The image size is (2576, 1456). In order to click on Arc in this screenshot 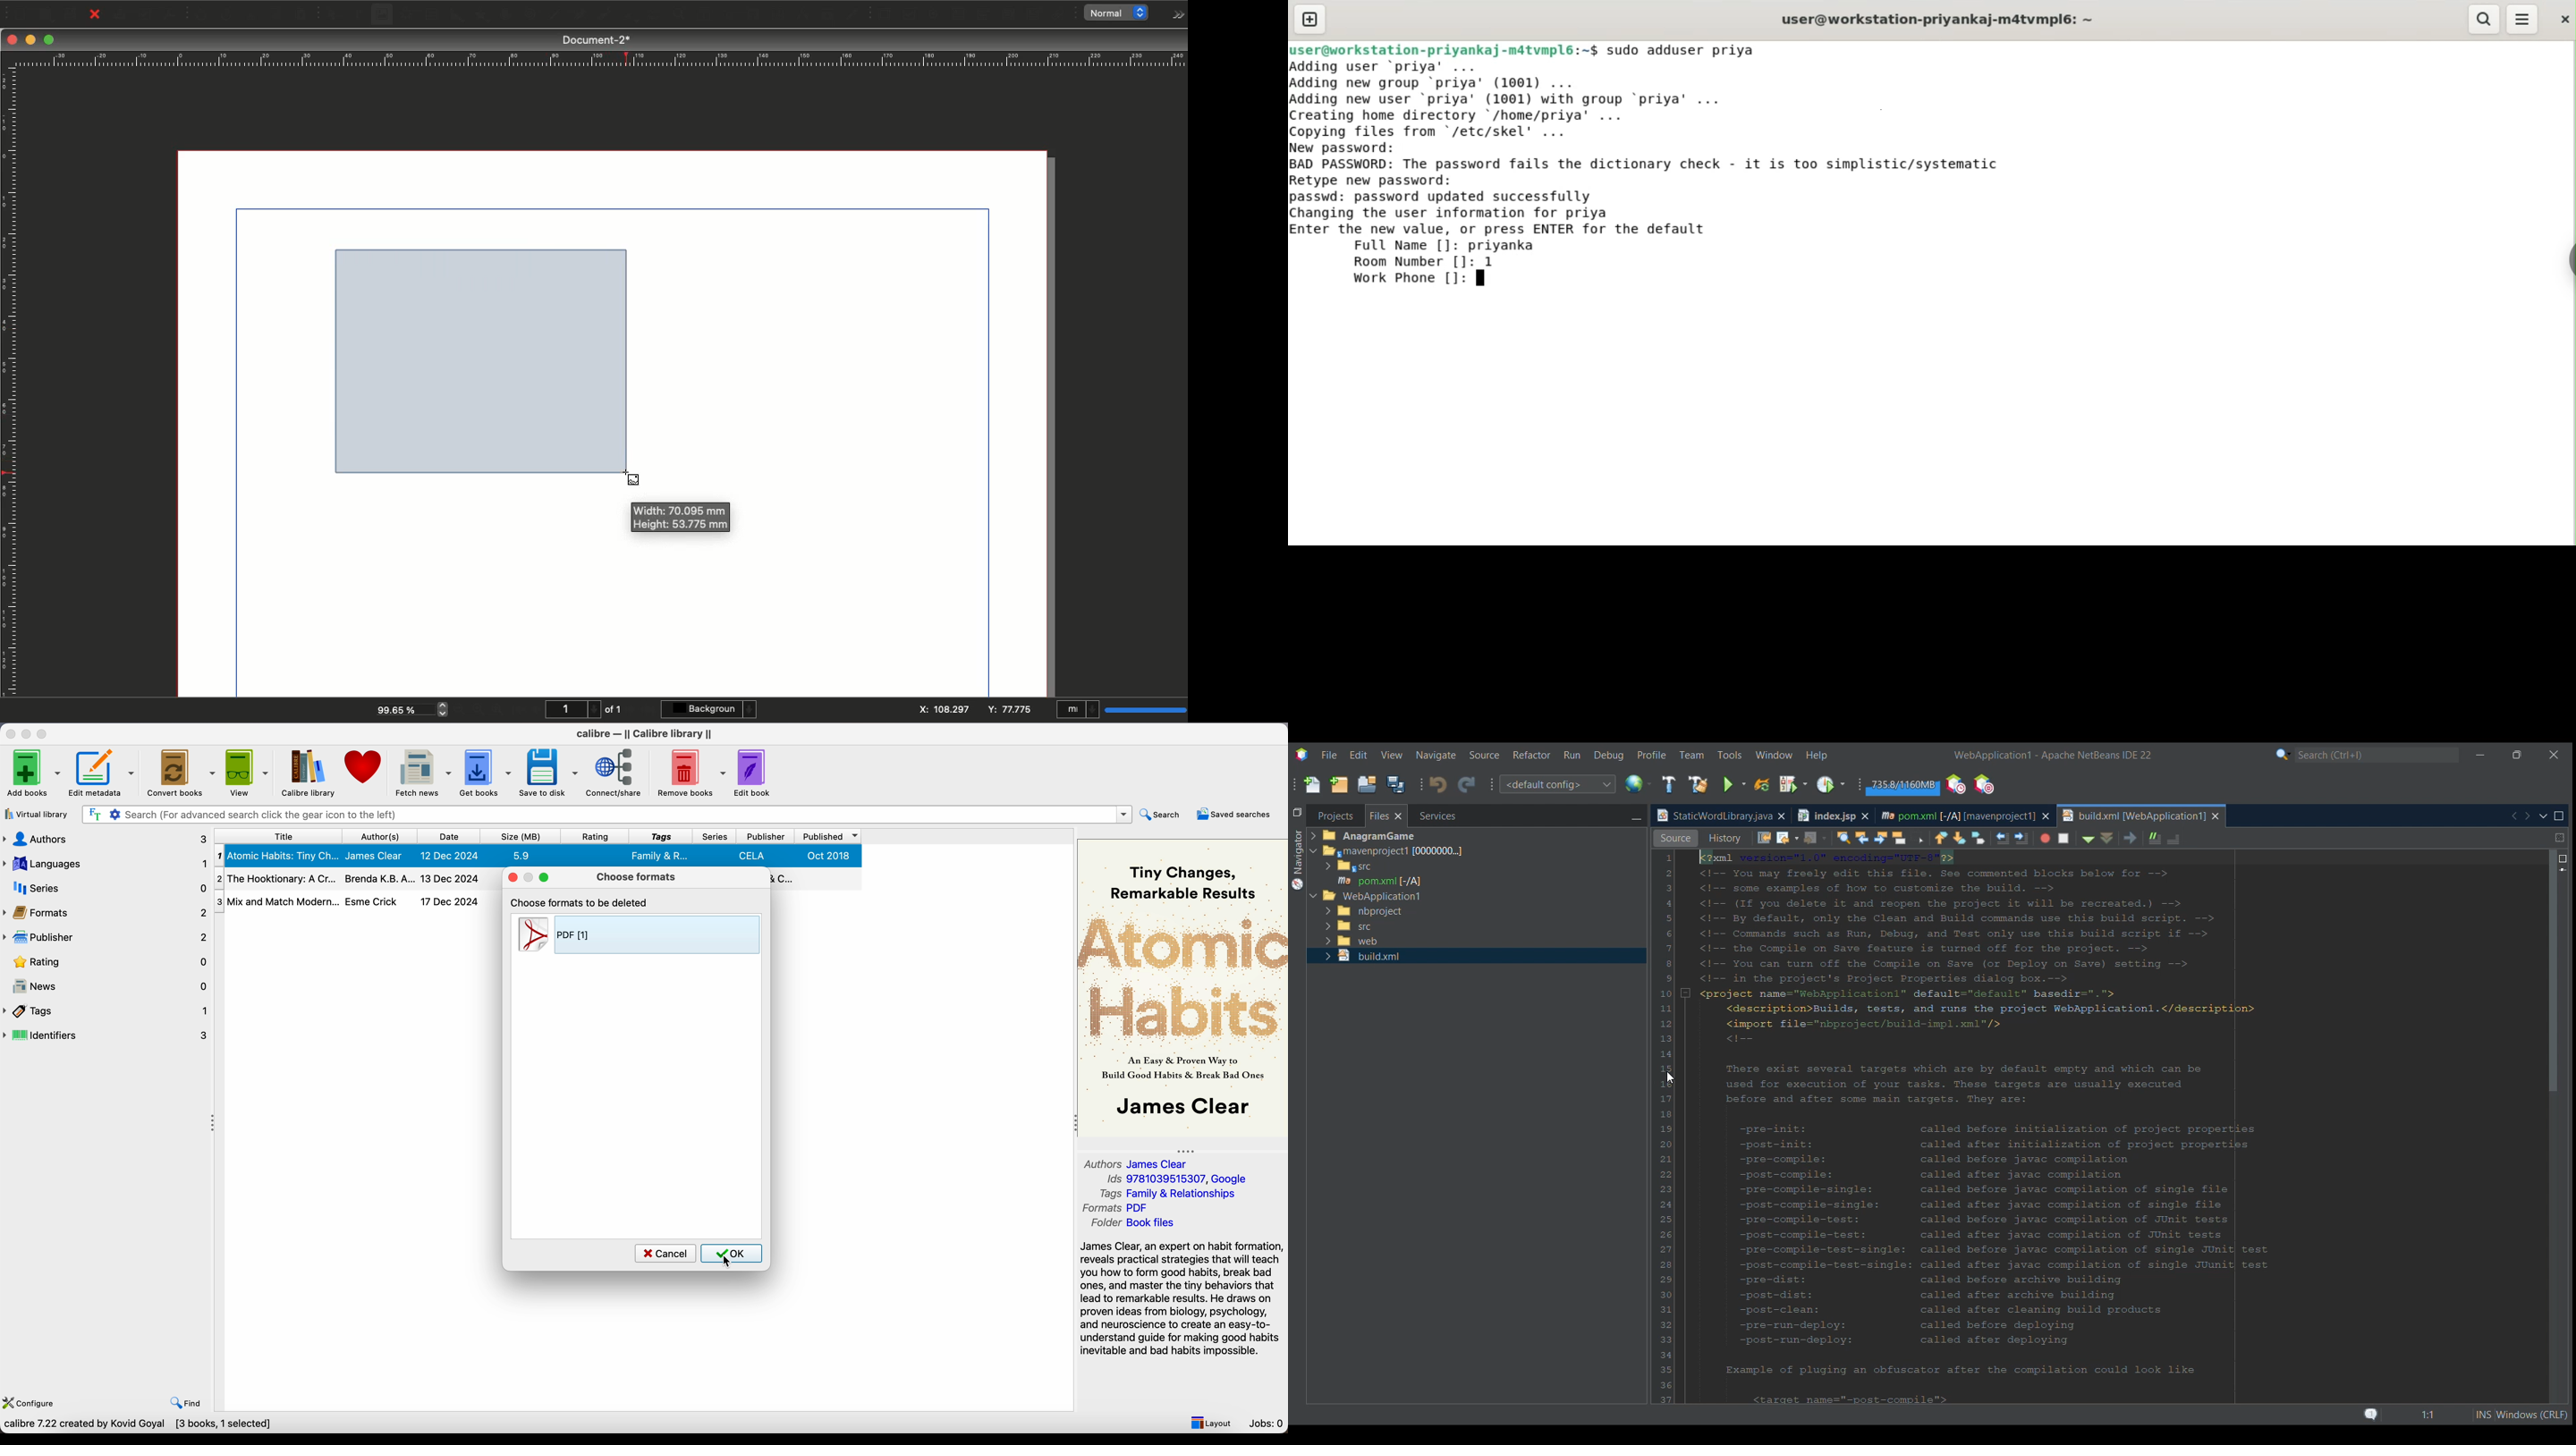, I will do `click(505, 16)`.